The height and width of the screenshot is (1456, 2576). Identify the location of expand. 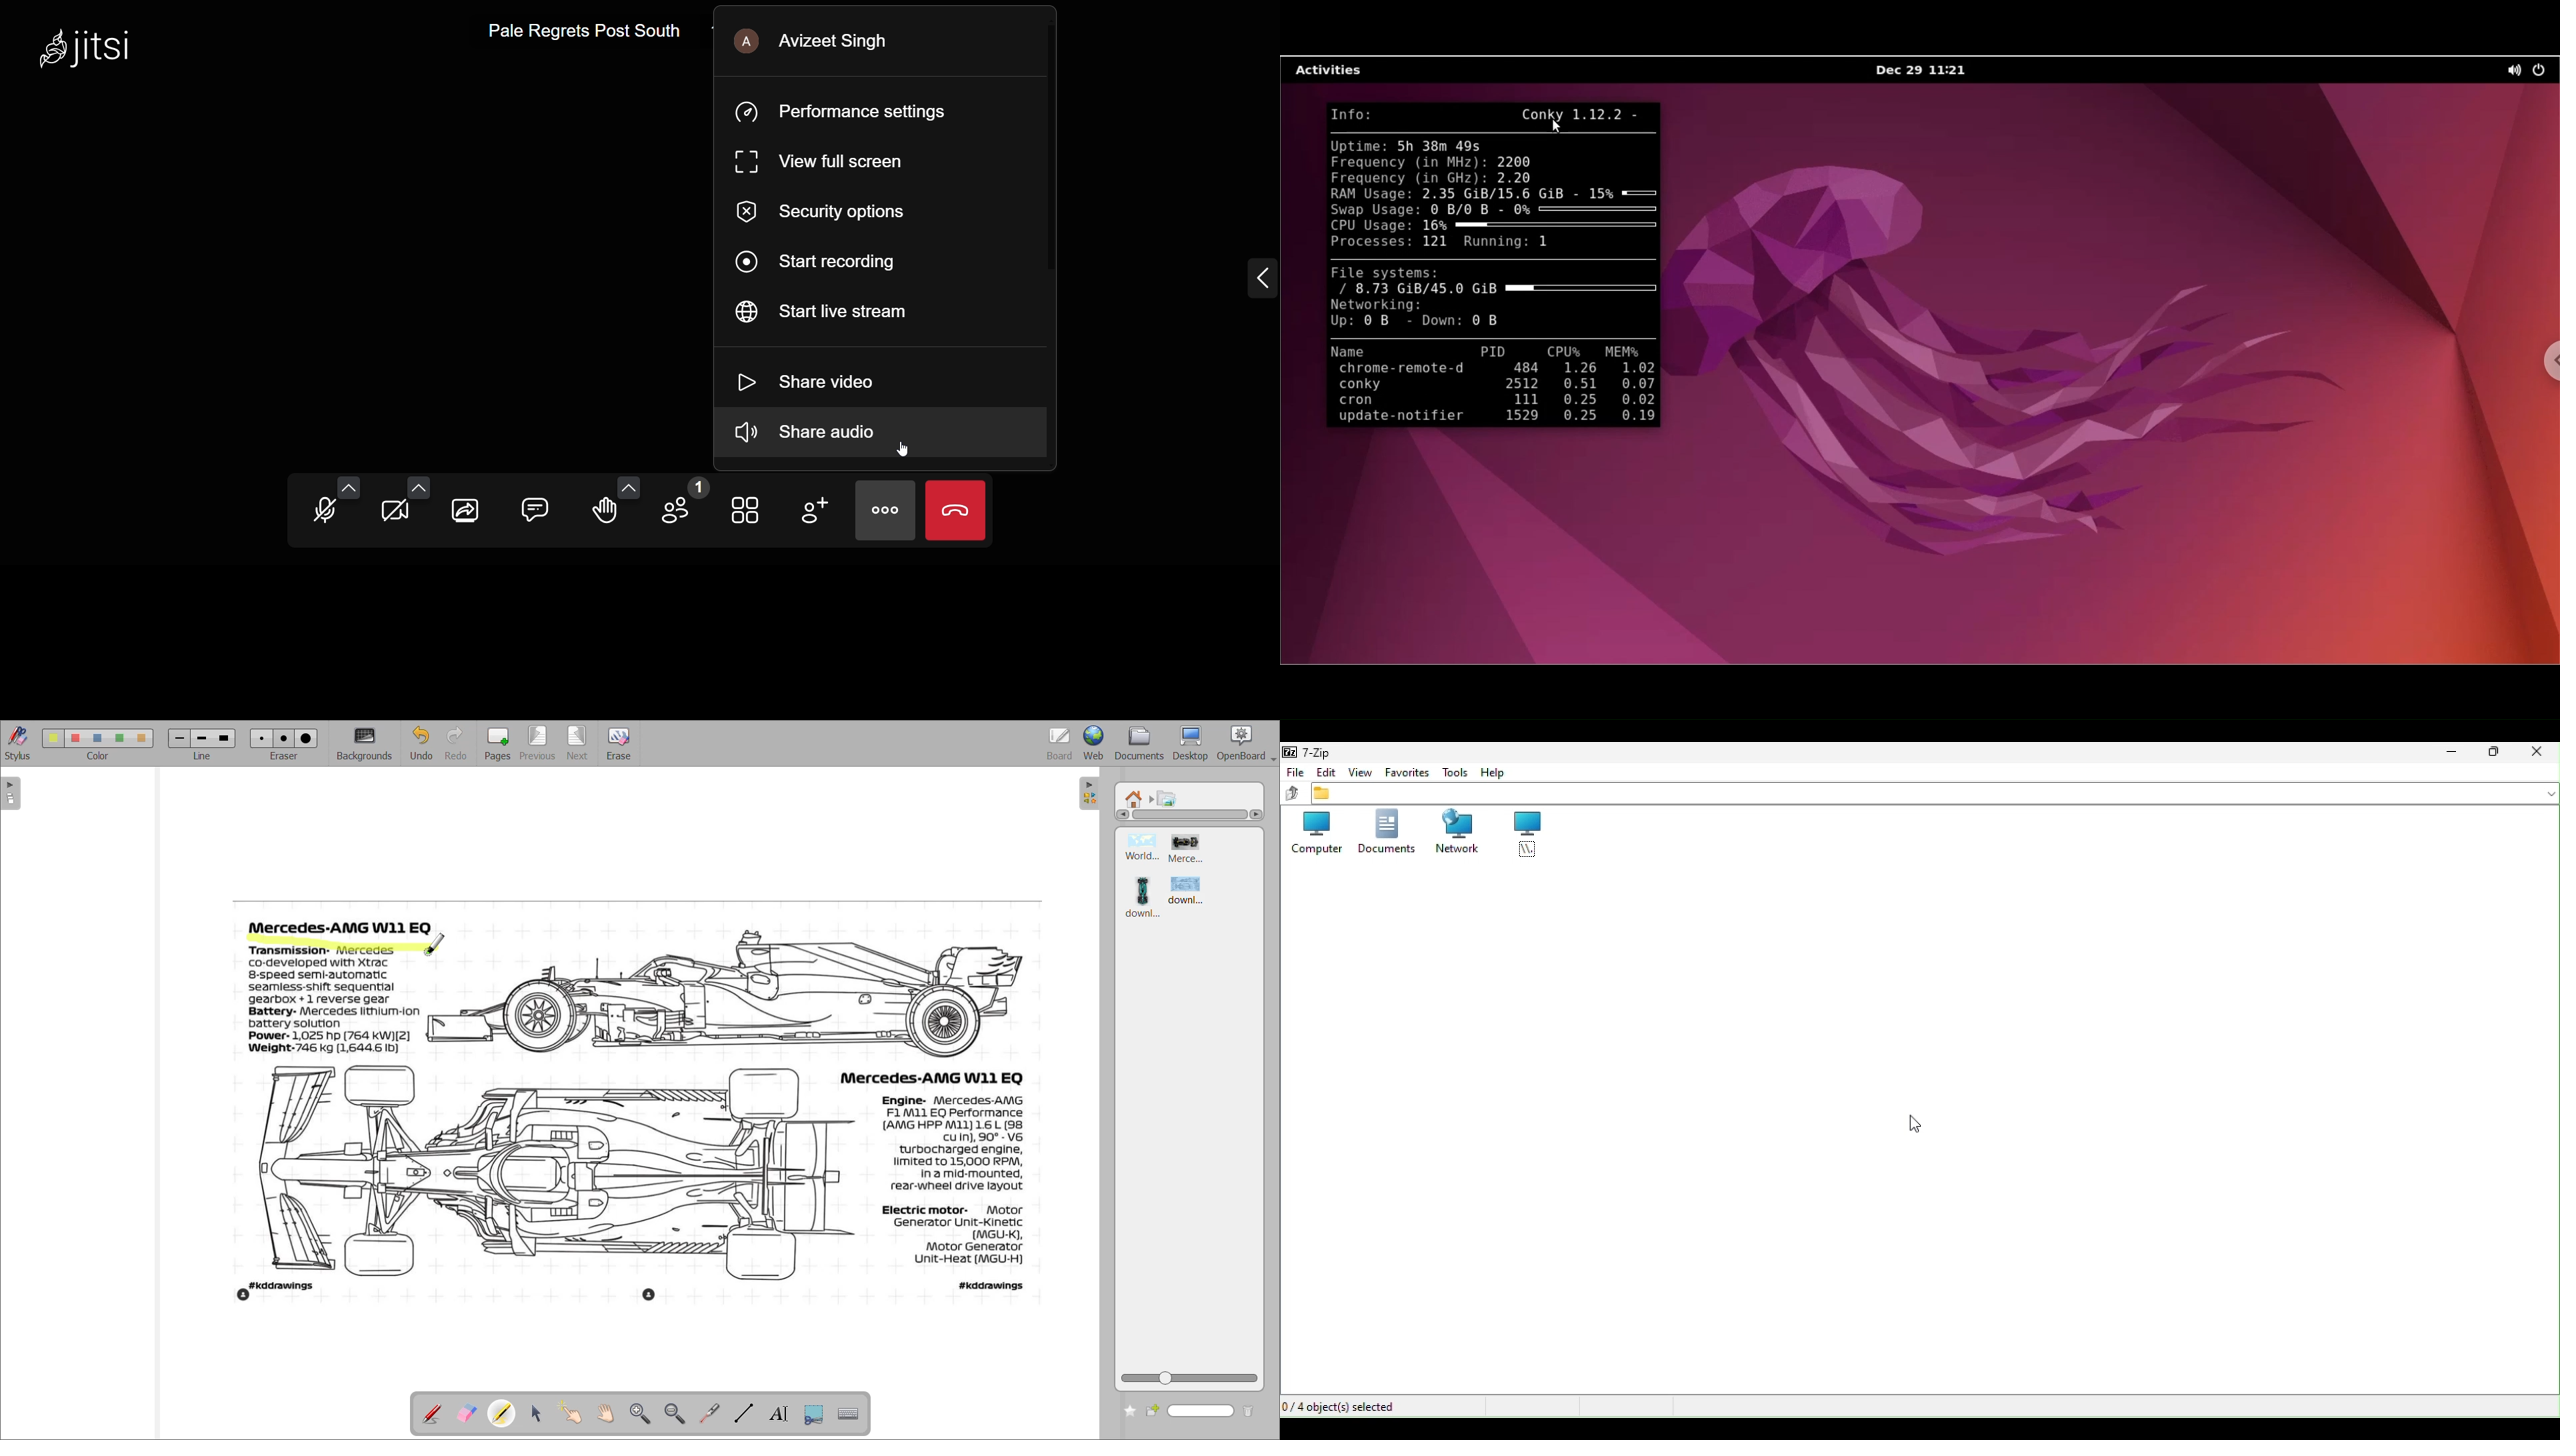
(1239, 274).